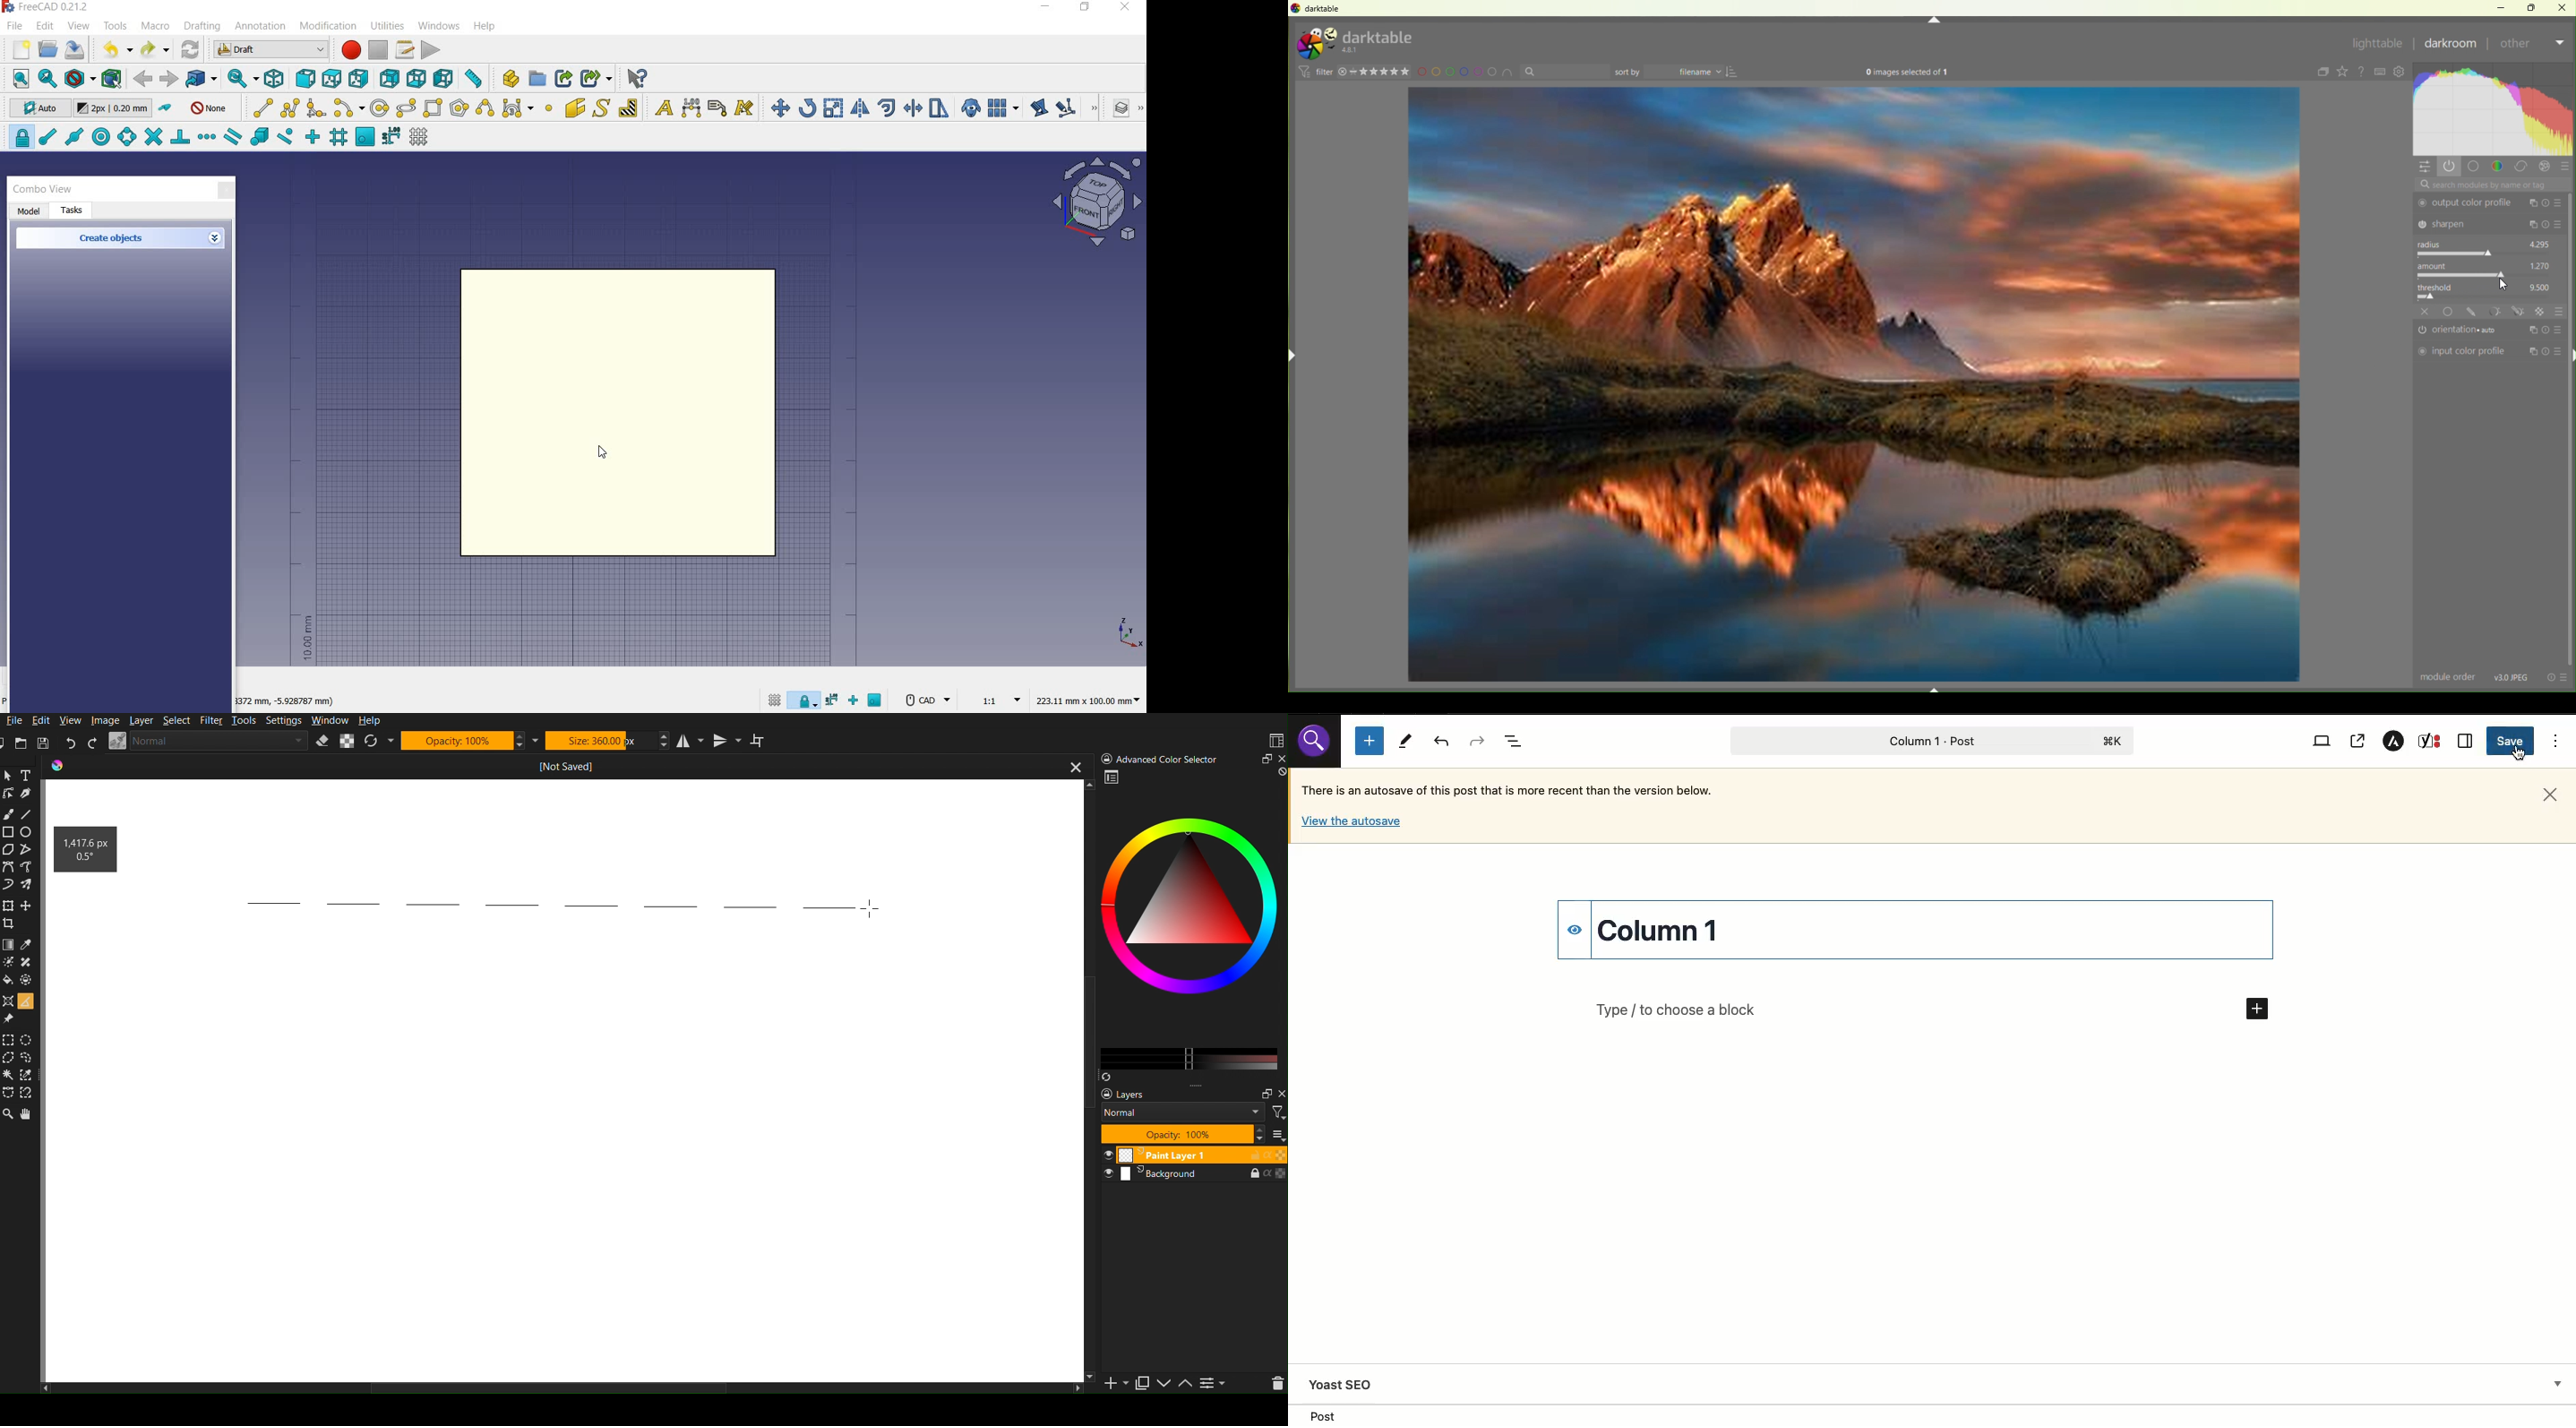 Image resolution: width=2576 pixels, height=1428 pixels. Describe the element at coordinates (568, 765) in the screenshot. I see `Current Document` at that location.